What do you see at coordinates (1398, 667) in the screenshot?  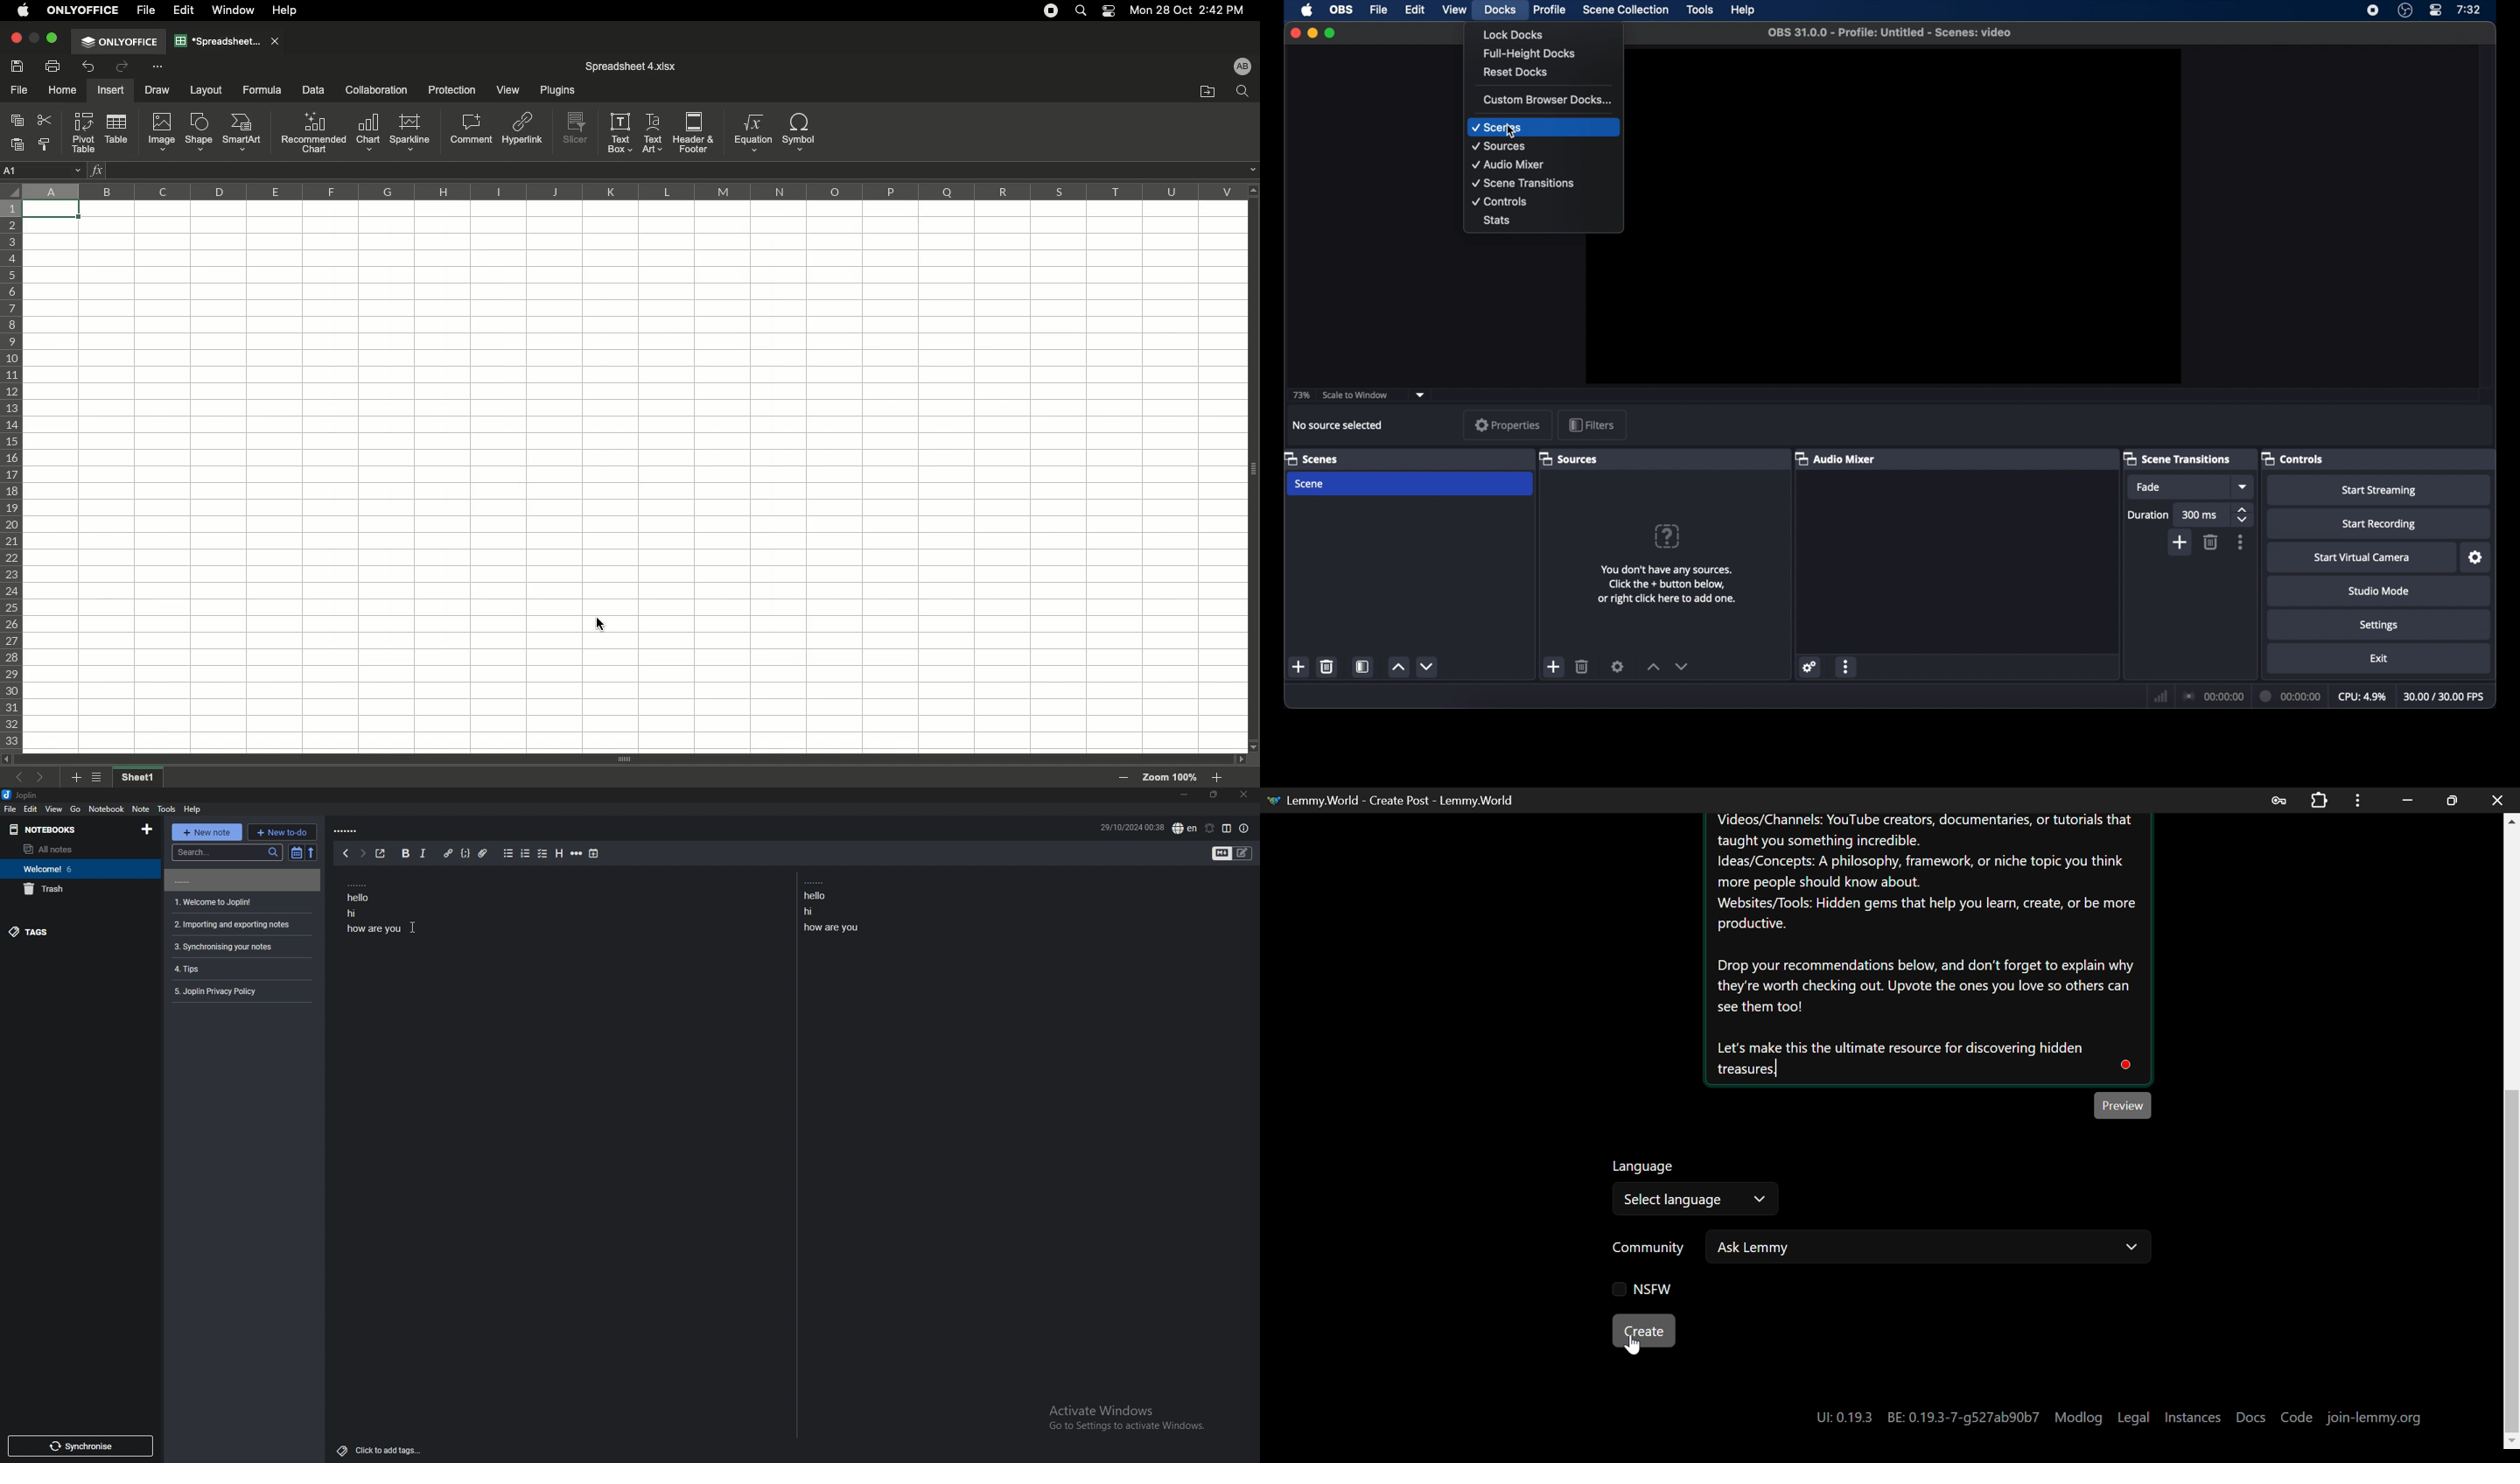 I see `increment` at bounding box center [1398, 667].